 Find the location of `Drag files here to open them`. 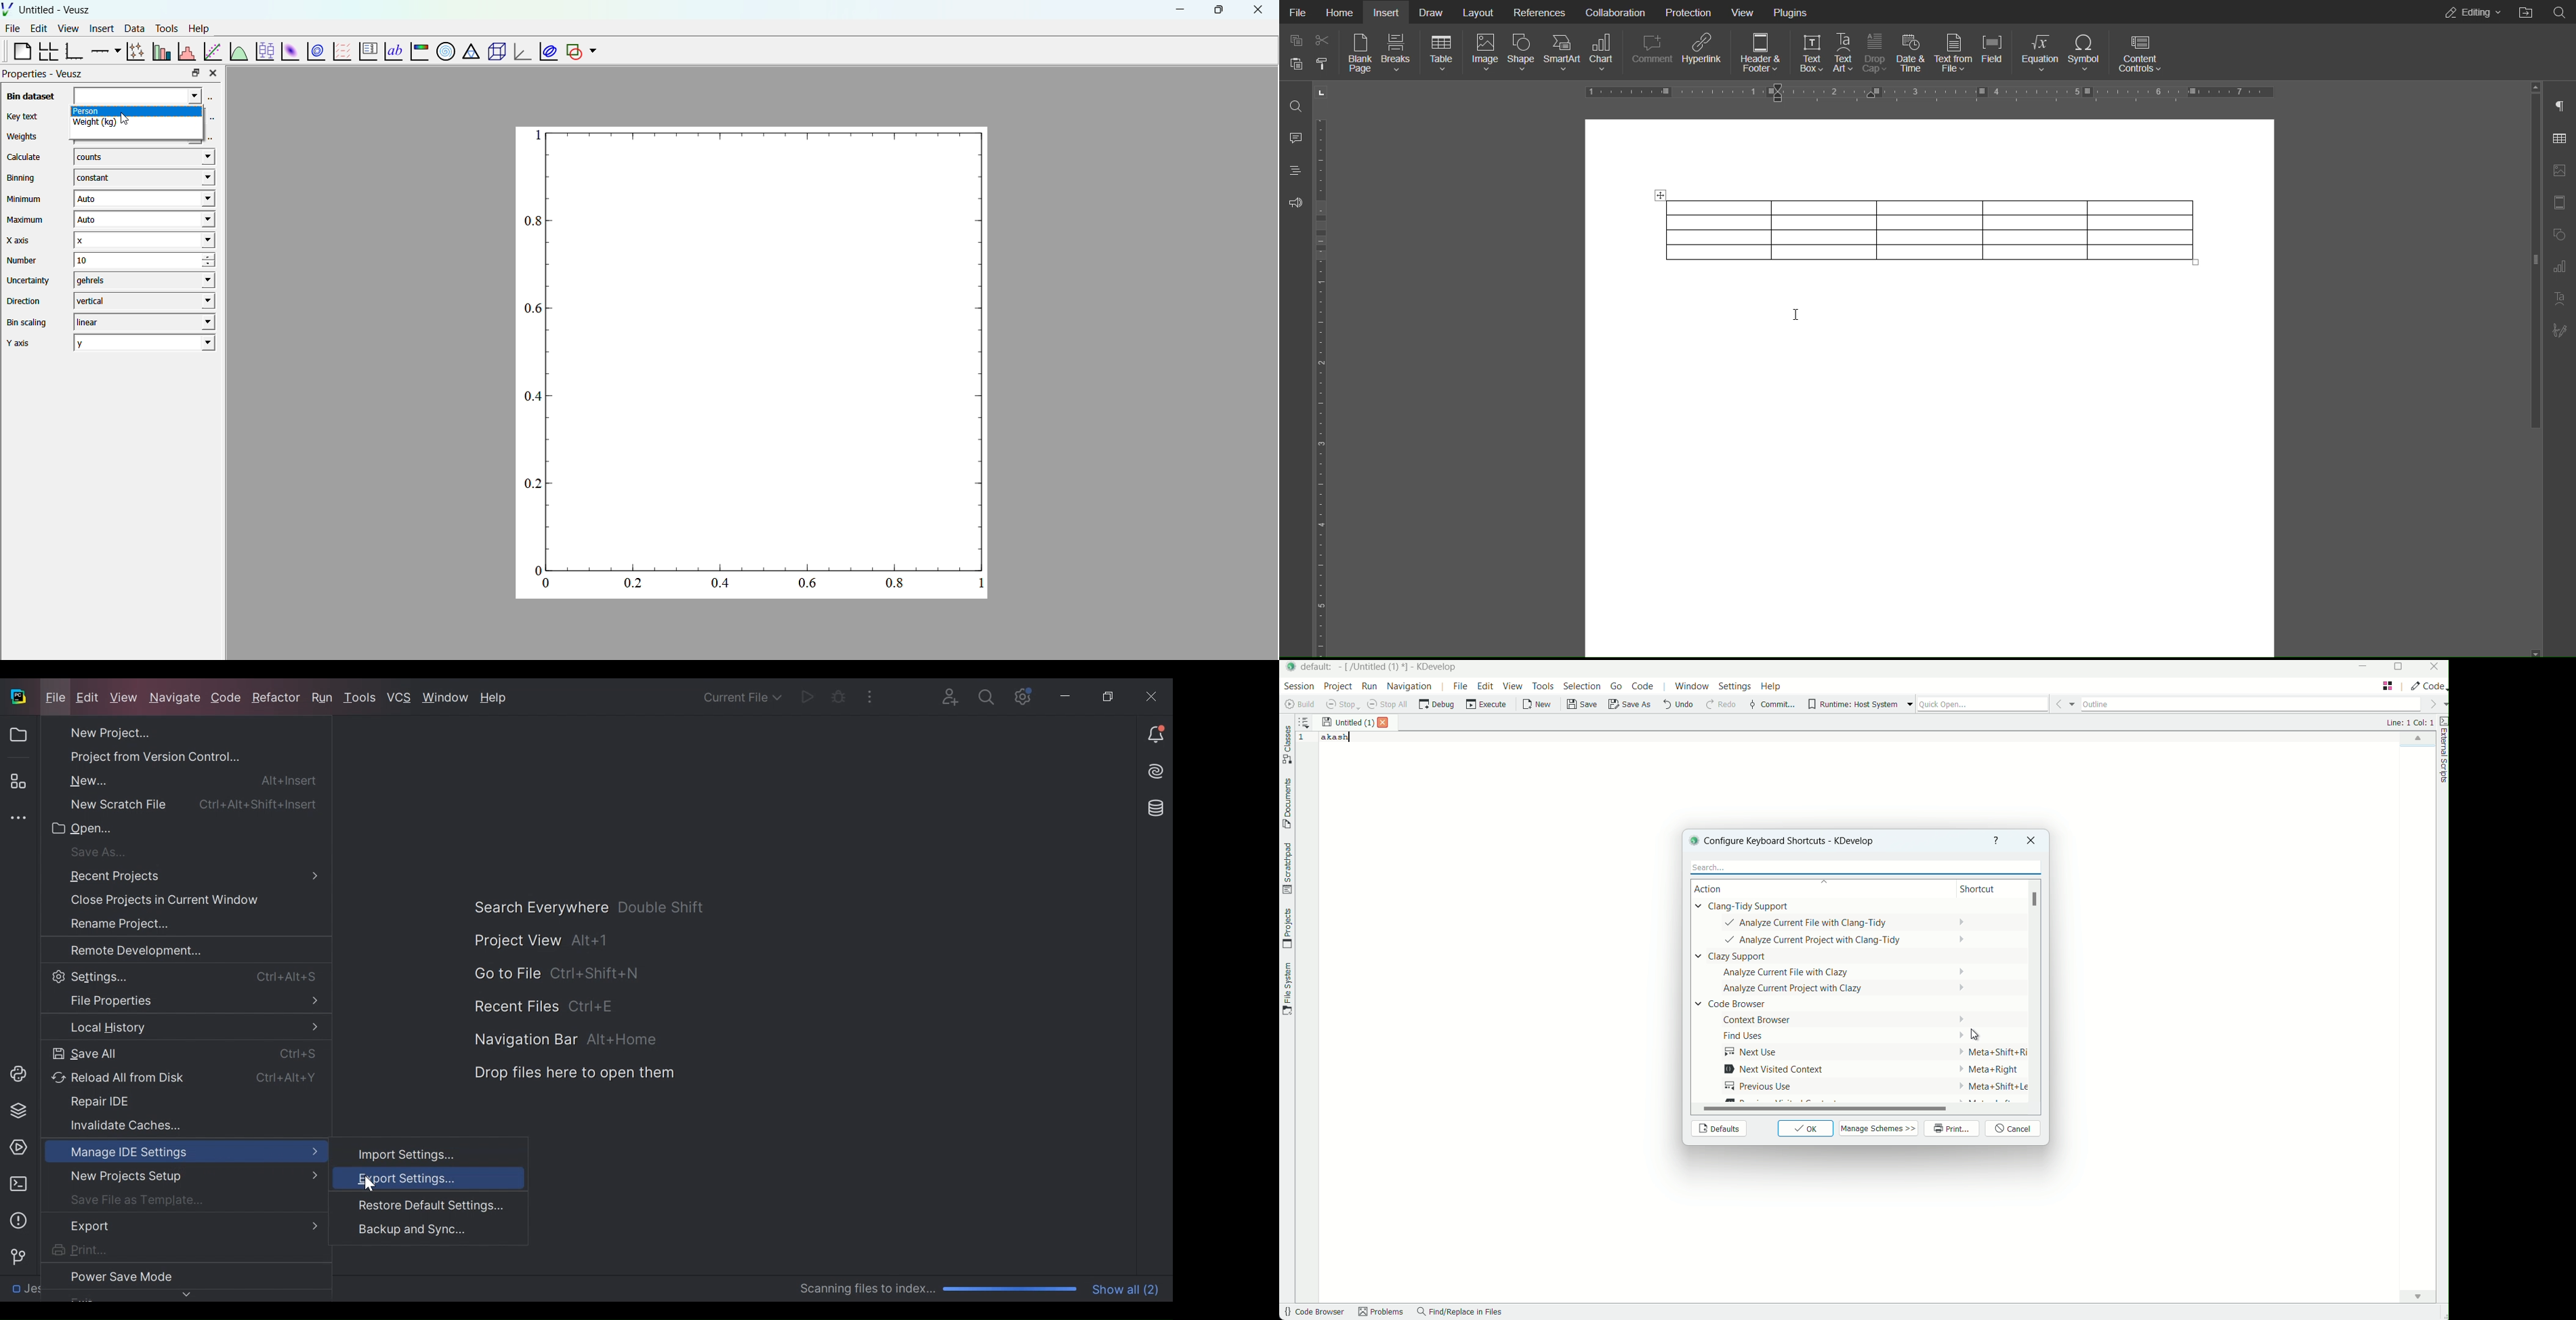

Drag files here to open them is located at coordinates (573, 1072).